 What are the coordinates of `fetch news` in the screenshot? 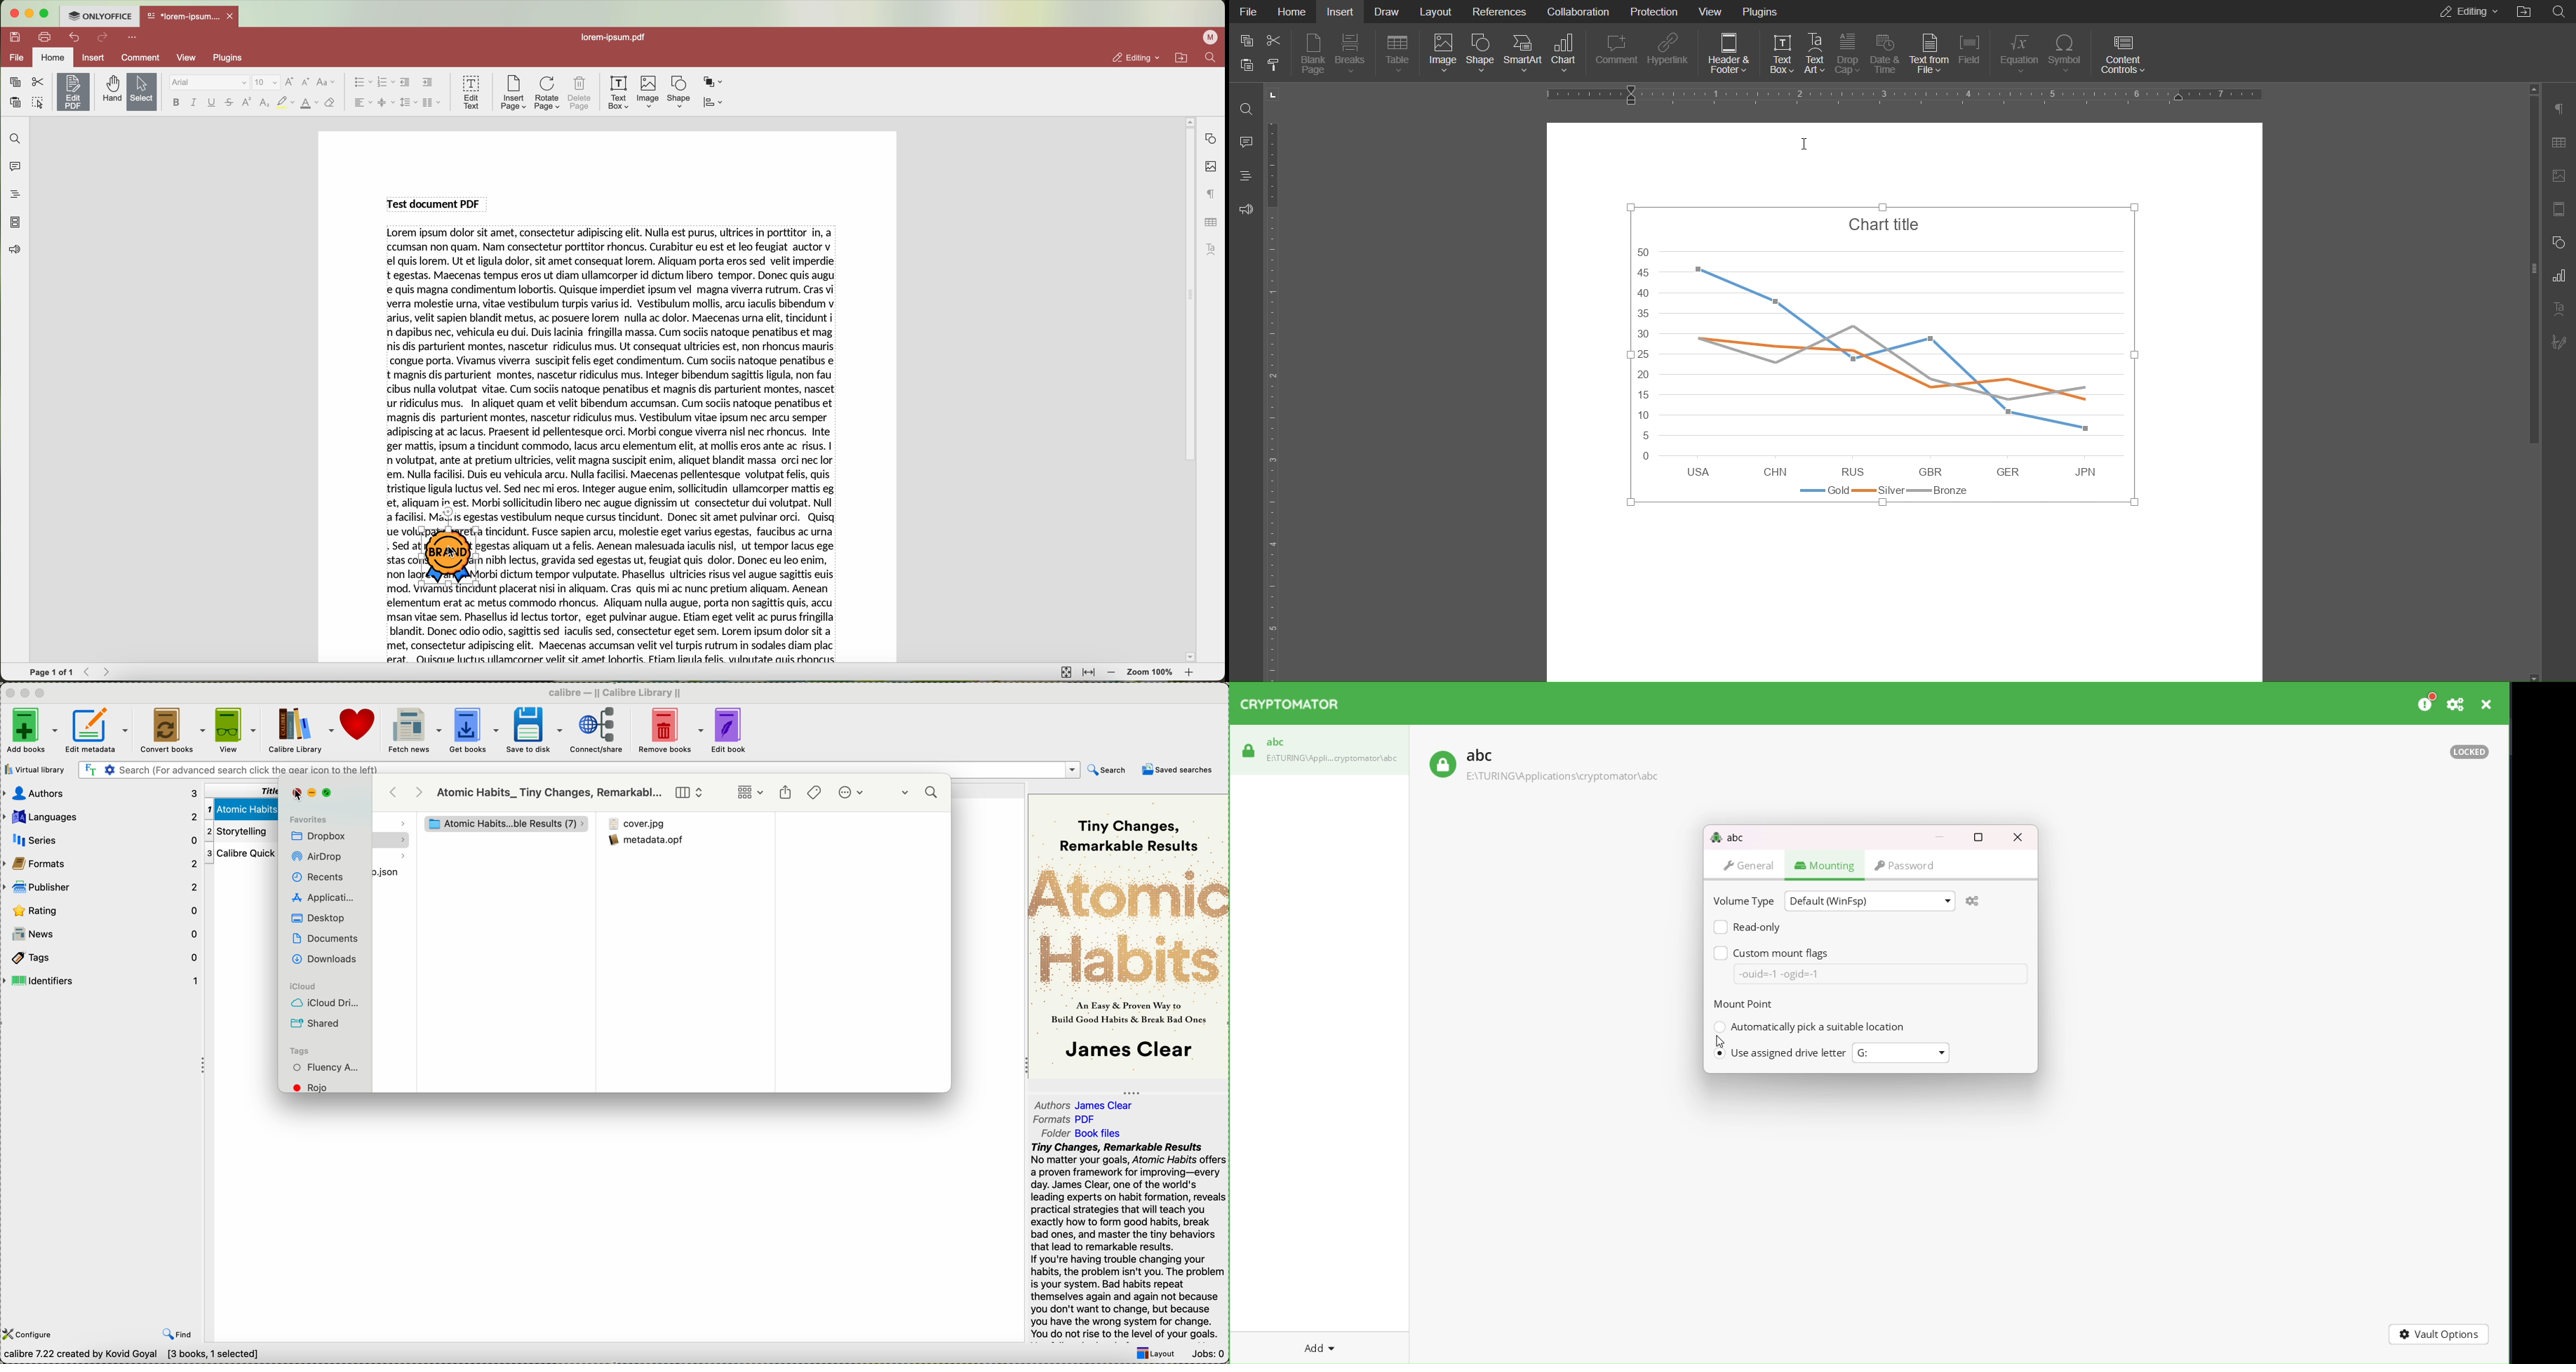 It's located at (413, 731).